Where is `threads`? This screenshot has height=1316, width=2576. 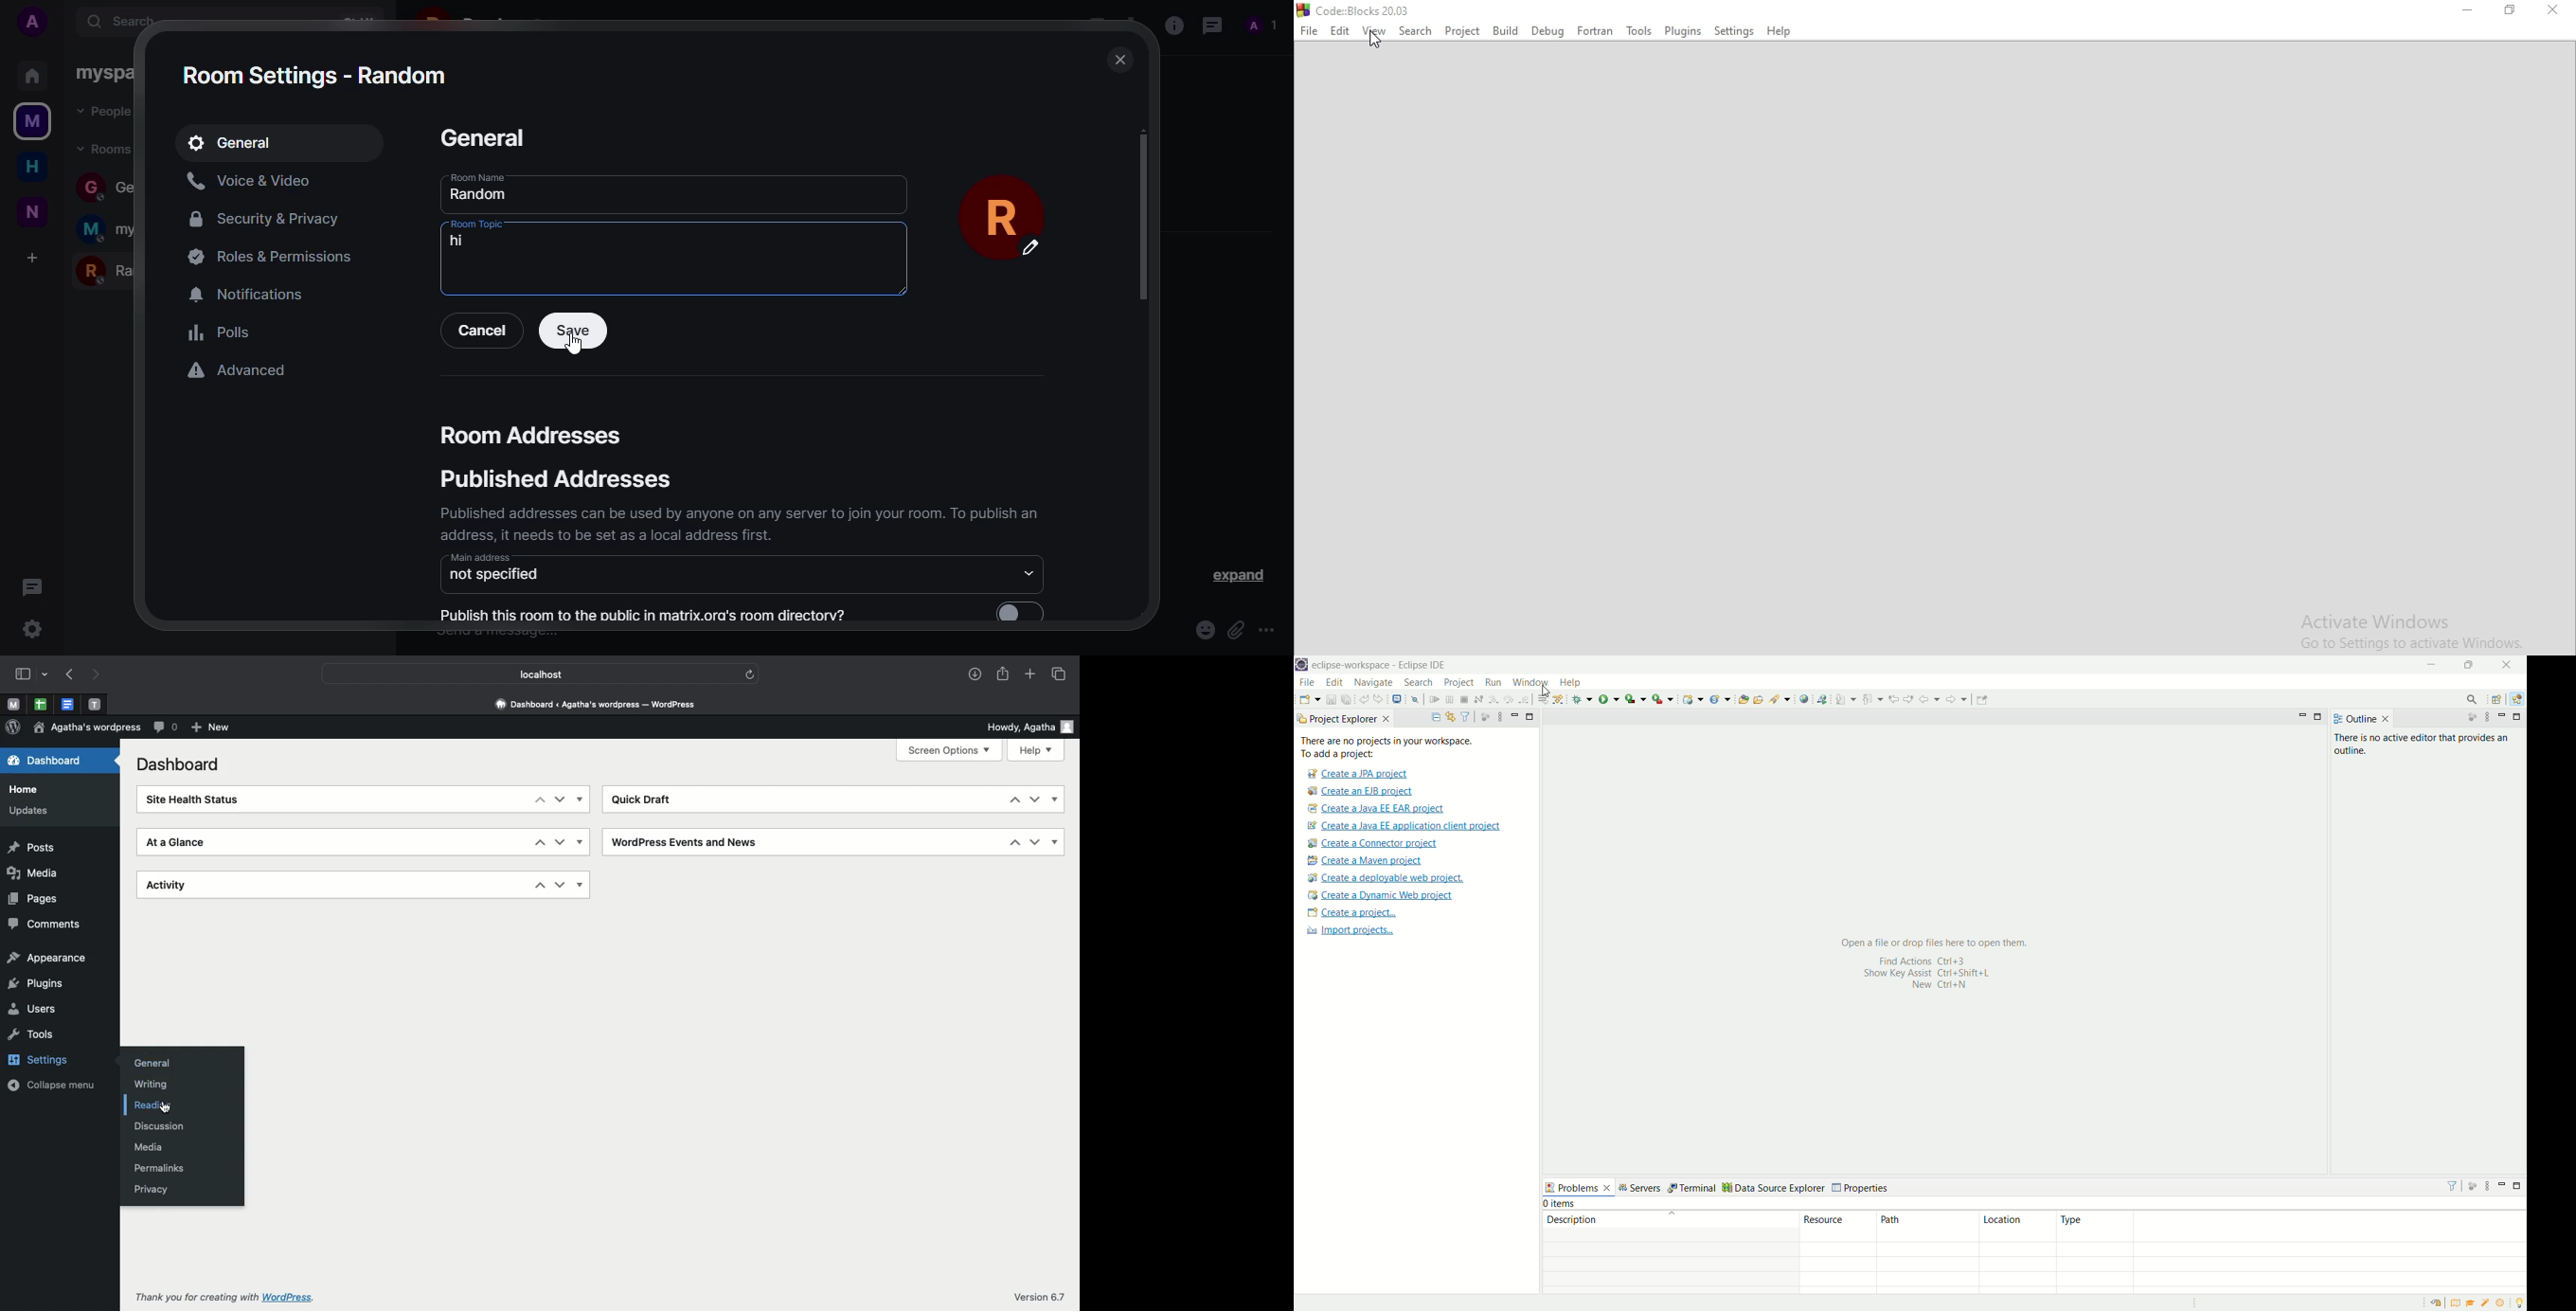 threads is located at coordinates (31, 586).